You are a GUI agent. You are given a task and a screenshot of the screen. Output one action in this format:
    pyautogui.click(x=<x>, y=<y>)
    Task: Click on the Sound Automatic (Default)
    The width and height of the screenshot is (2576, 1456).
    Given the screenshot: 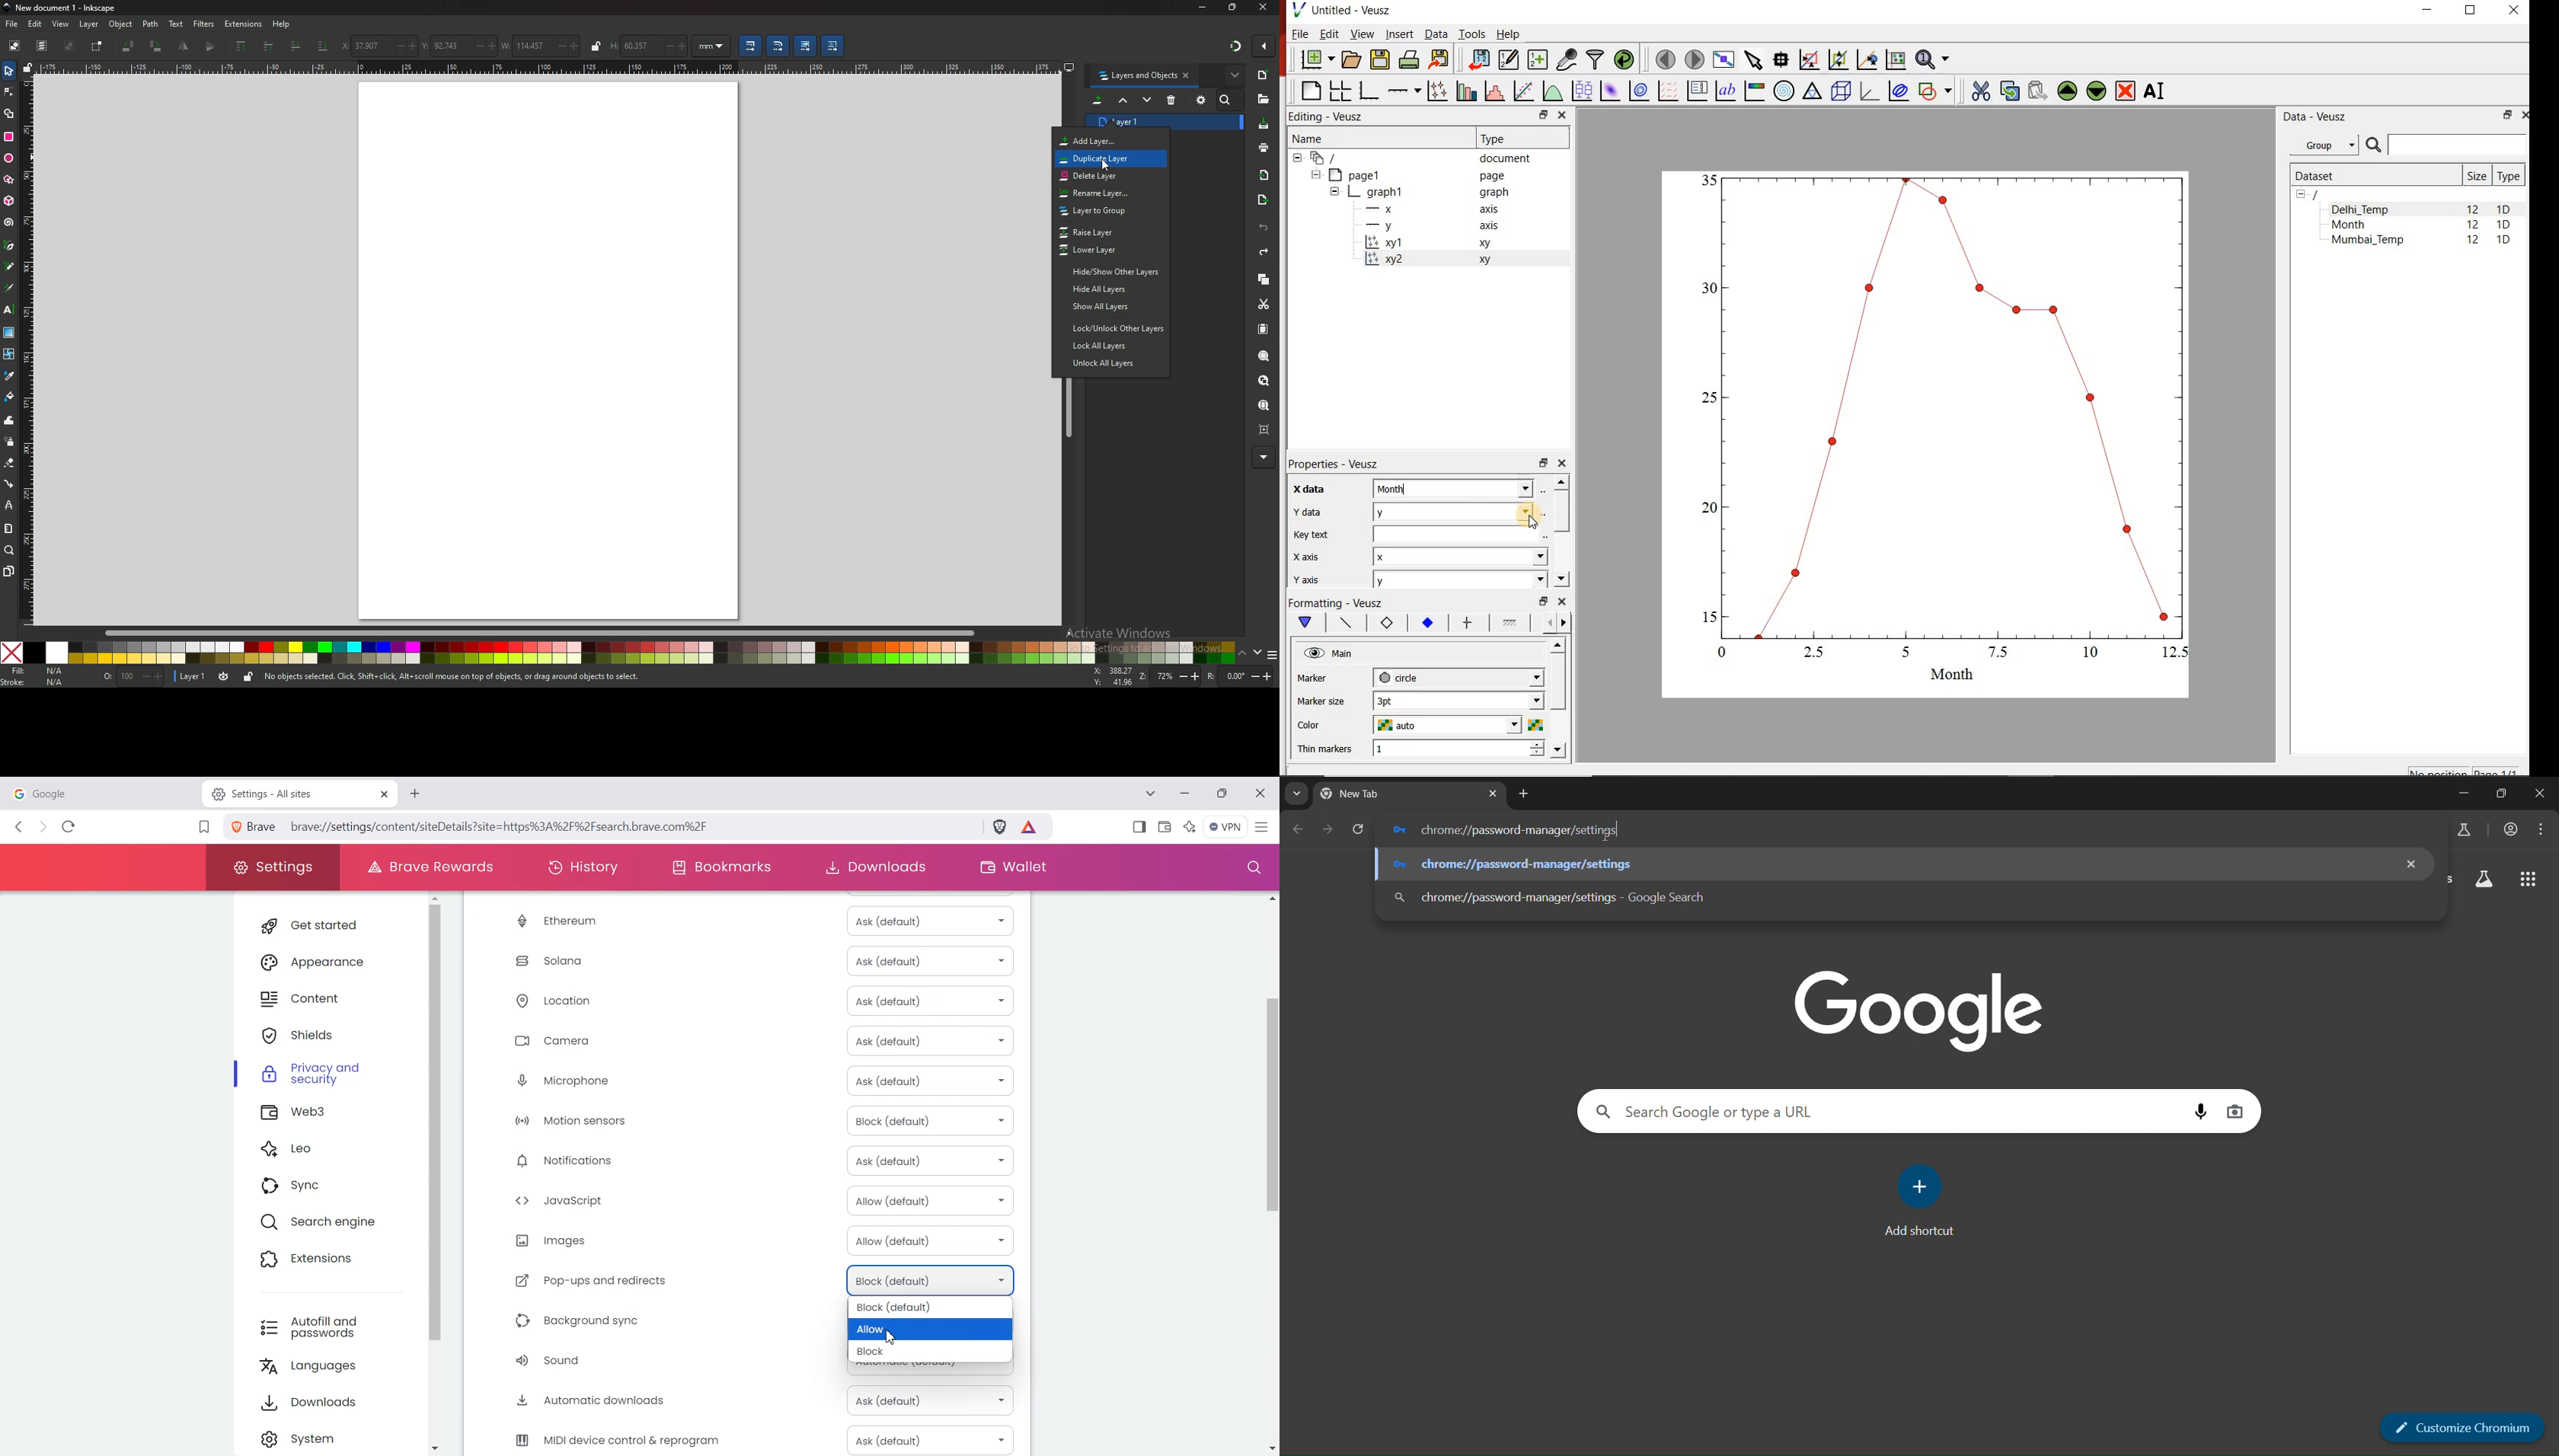 What is the action you would take?
    pyautogui.click(x=653, y=1362)
    